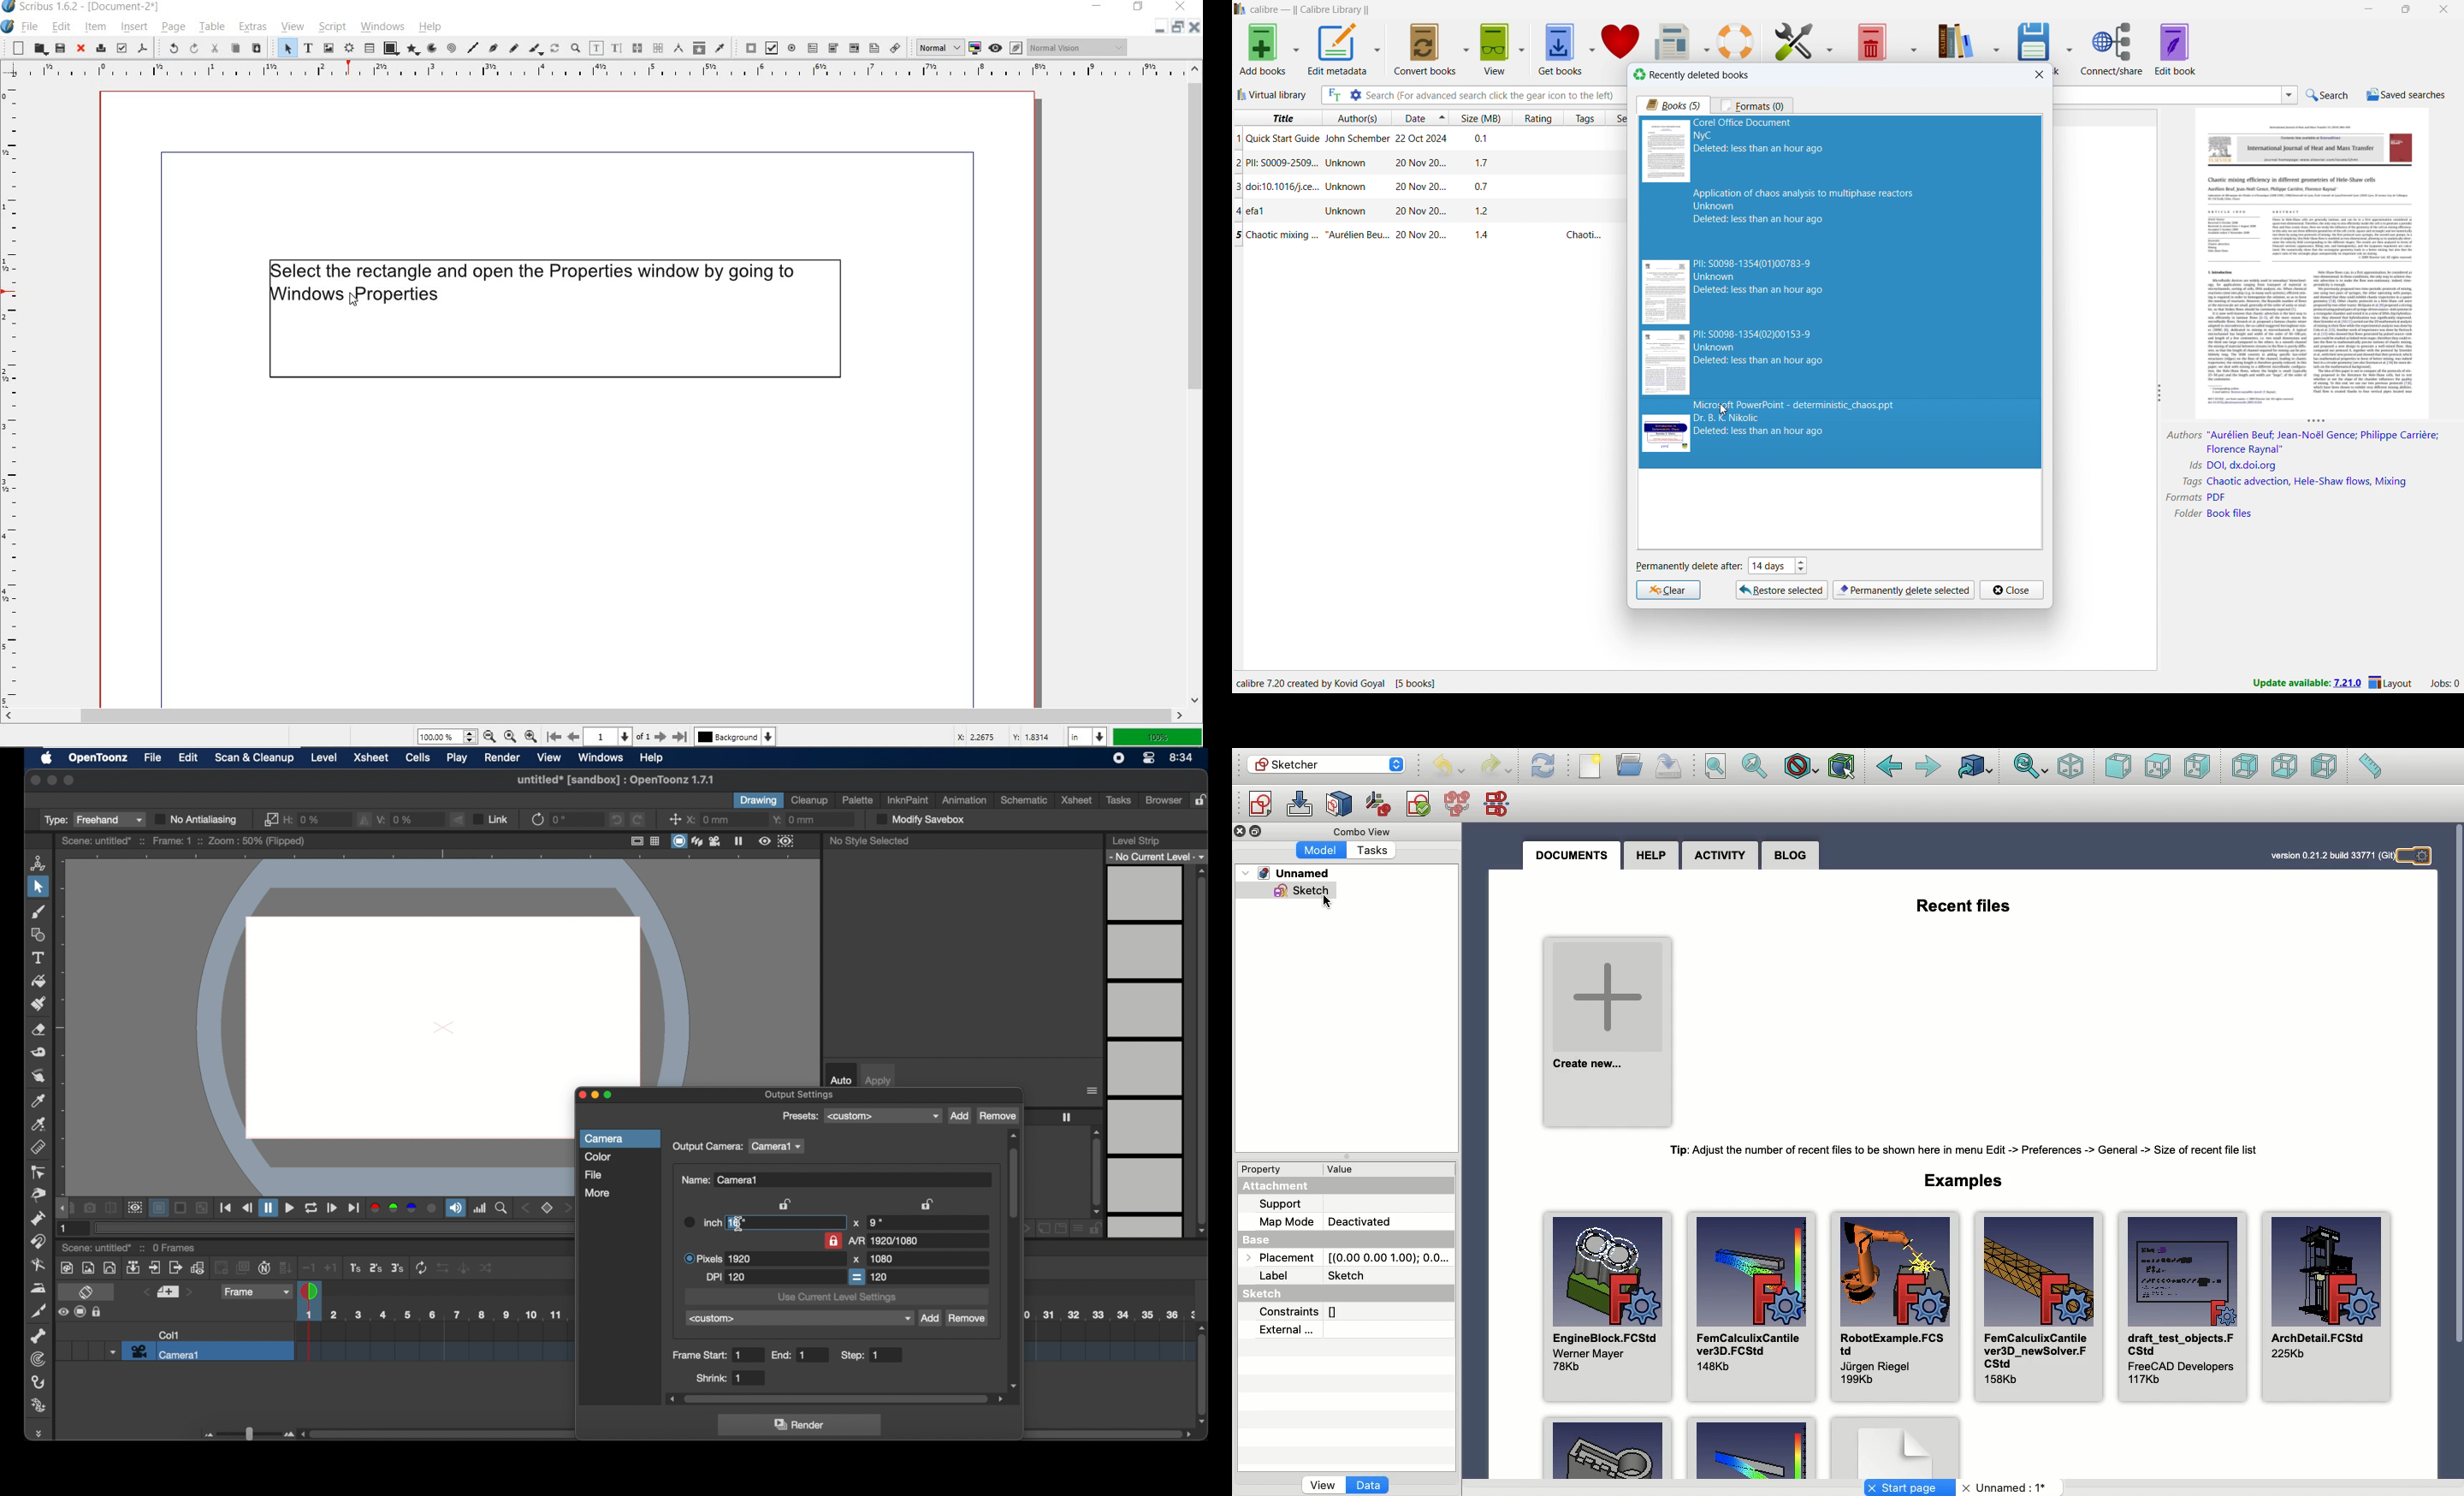 This screenshot has height=1512, width=2464. I want to click on Edit sketch, so click(1300, 804).